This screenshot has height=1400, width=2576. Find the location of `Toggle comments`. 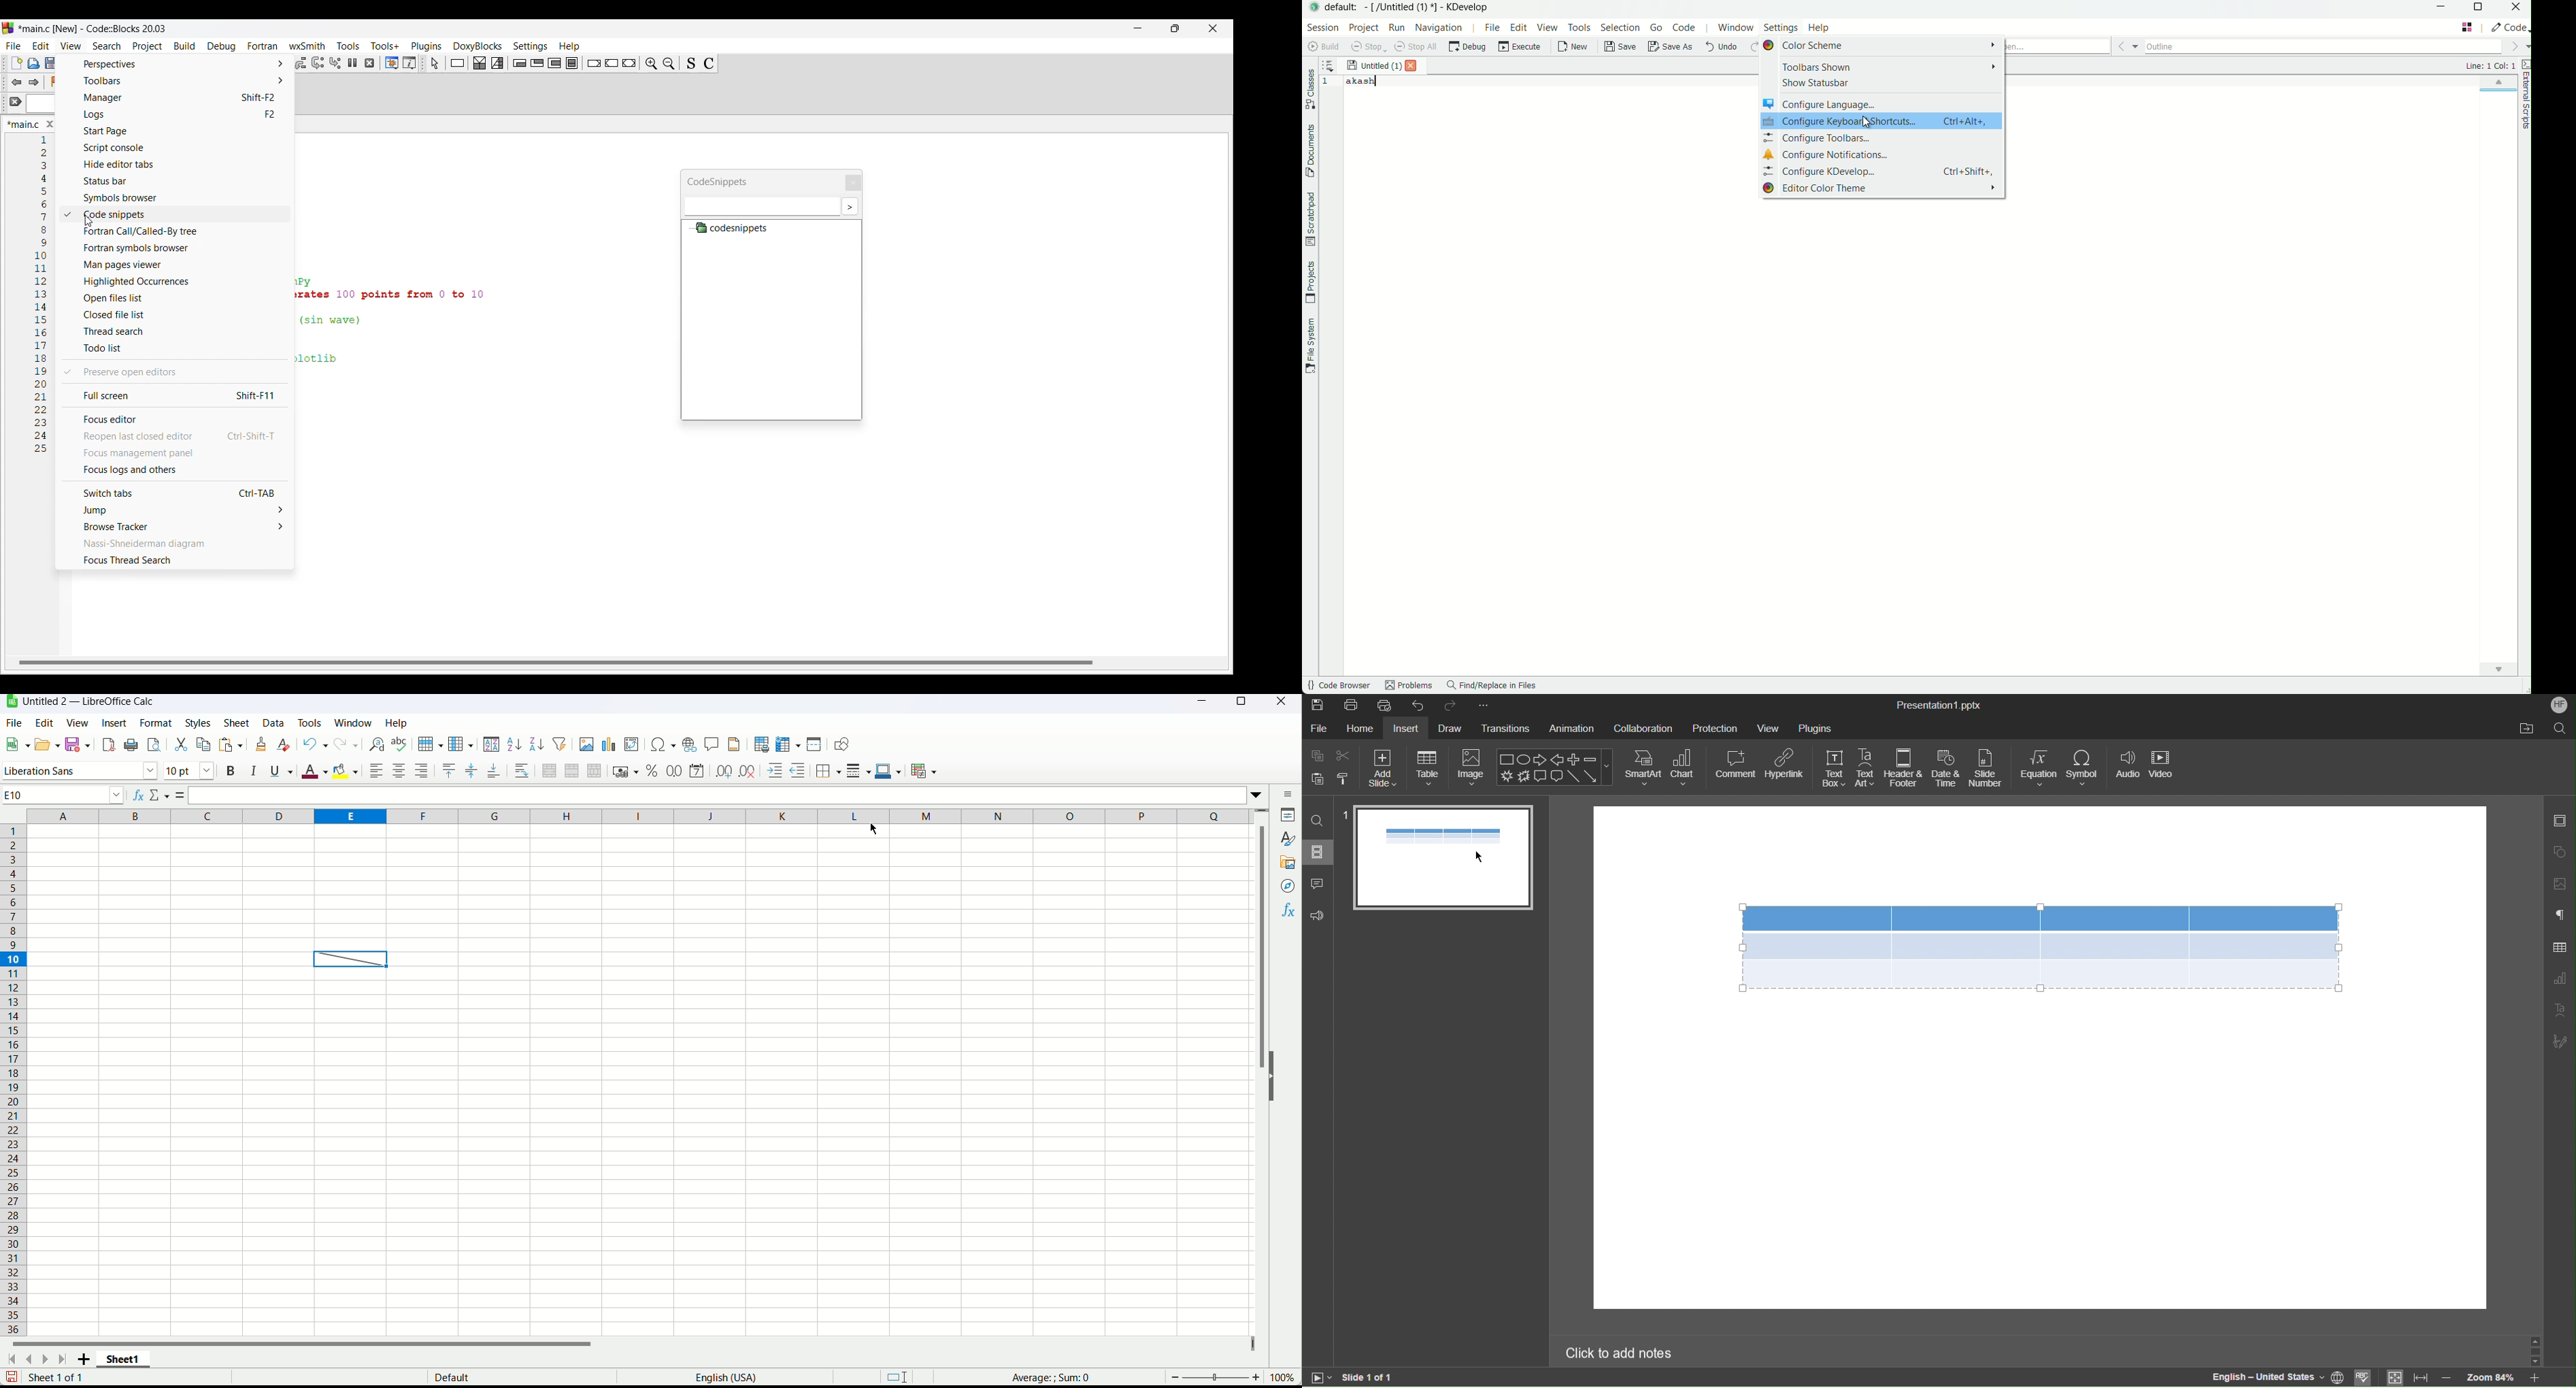

Toggle comments is located at coordinates (709, 63).